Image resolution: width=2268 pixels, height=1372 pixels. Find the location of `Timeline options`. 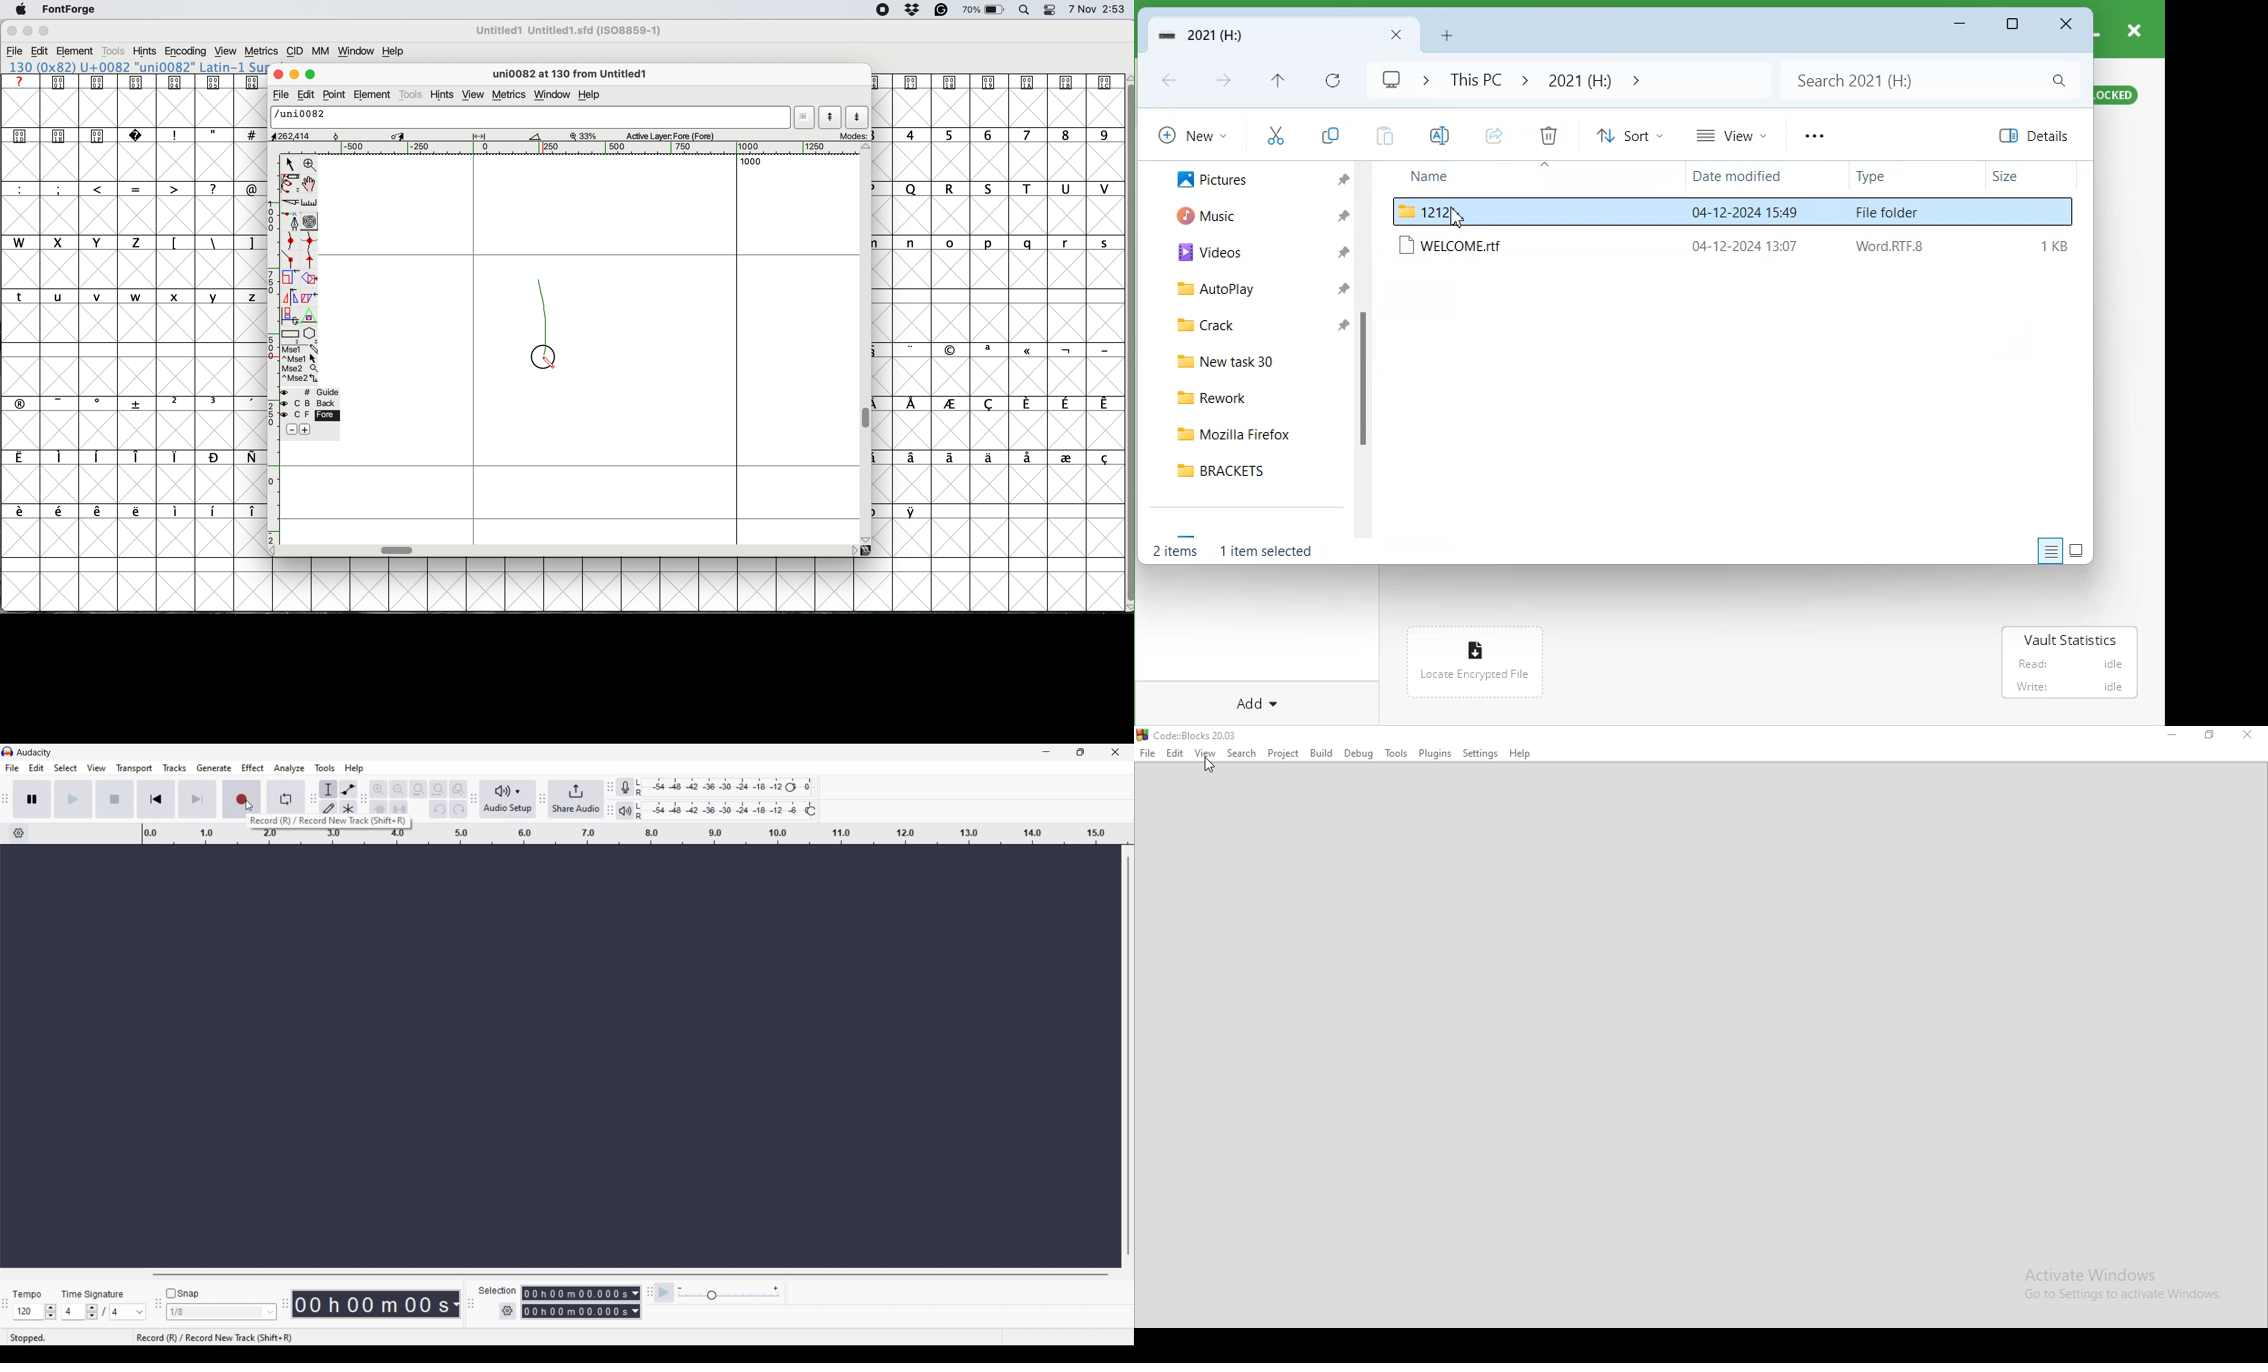

Timeline options is located at coordinates (18, 833).